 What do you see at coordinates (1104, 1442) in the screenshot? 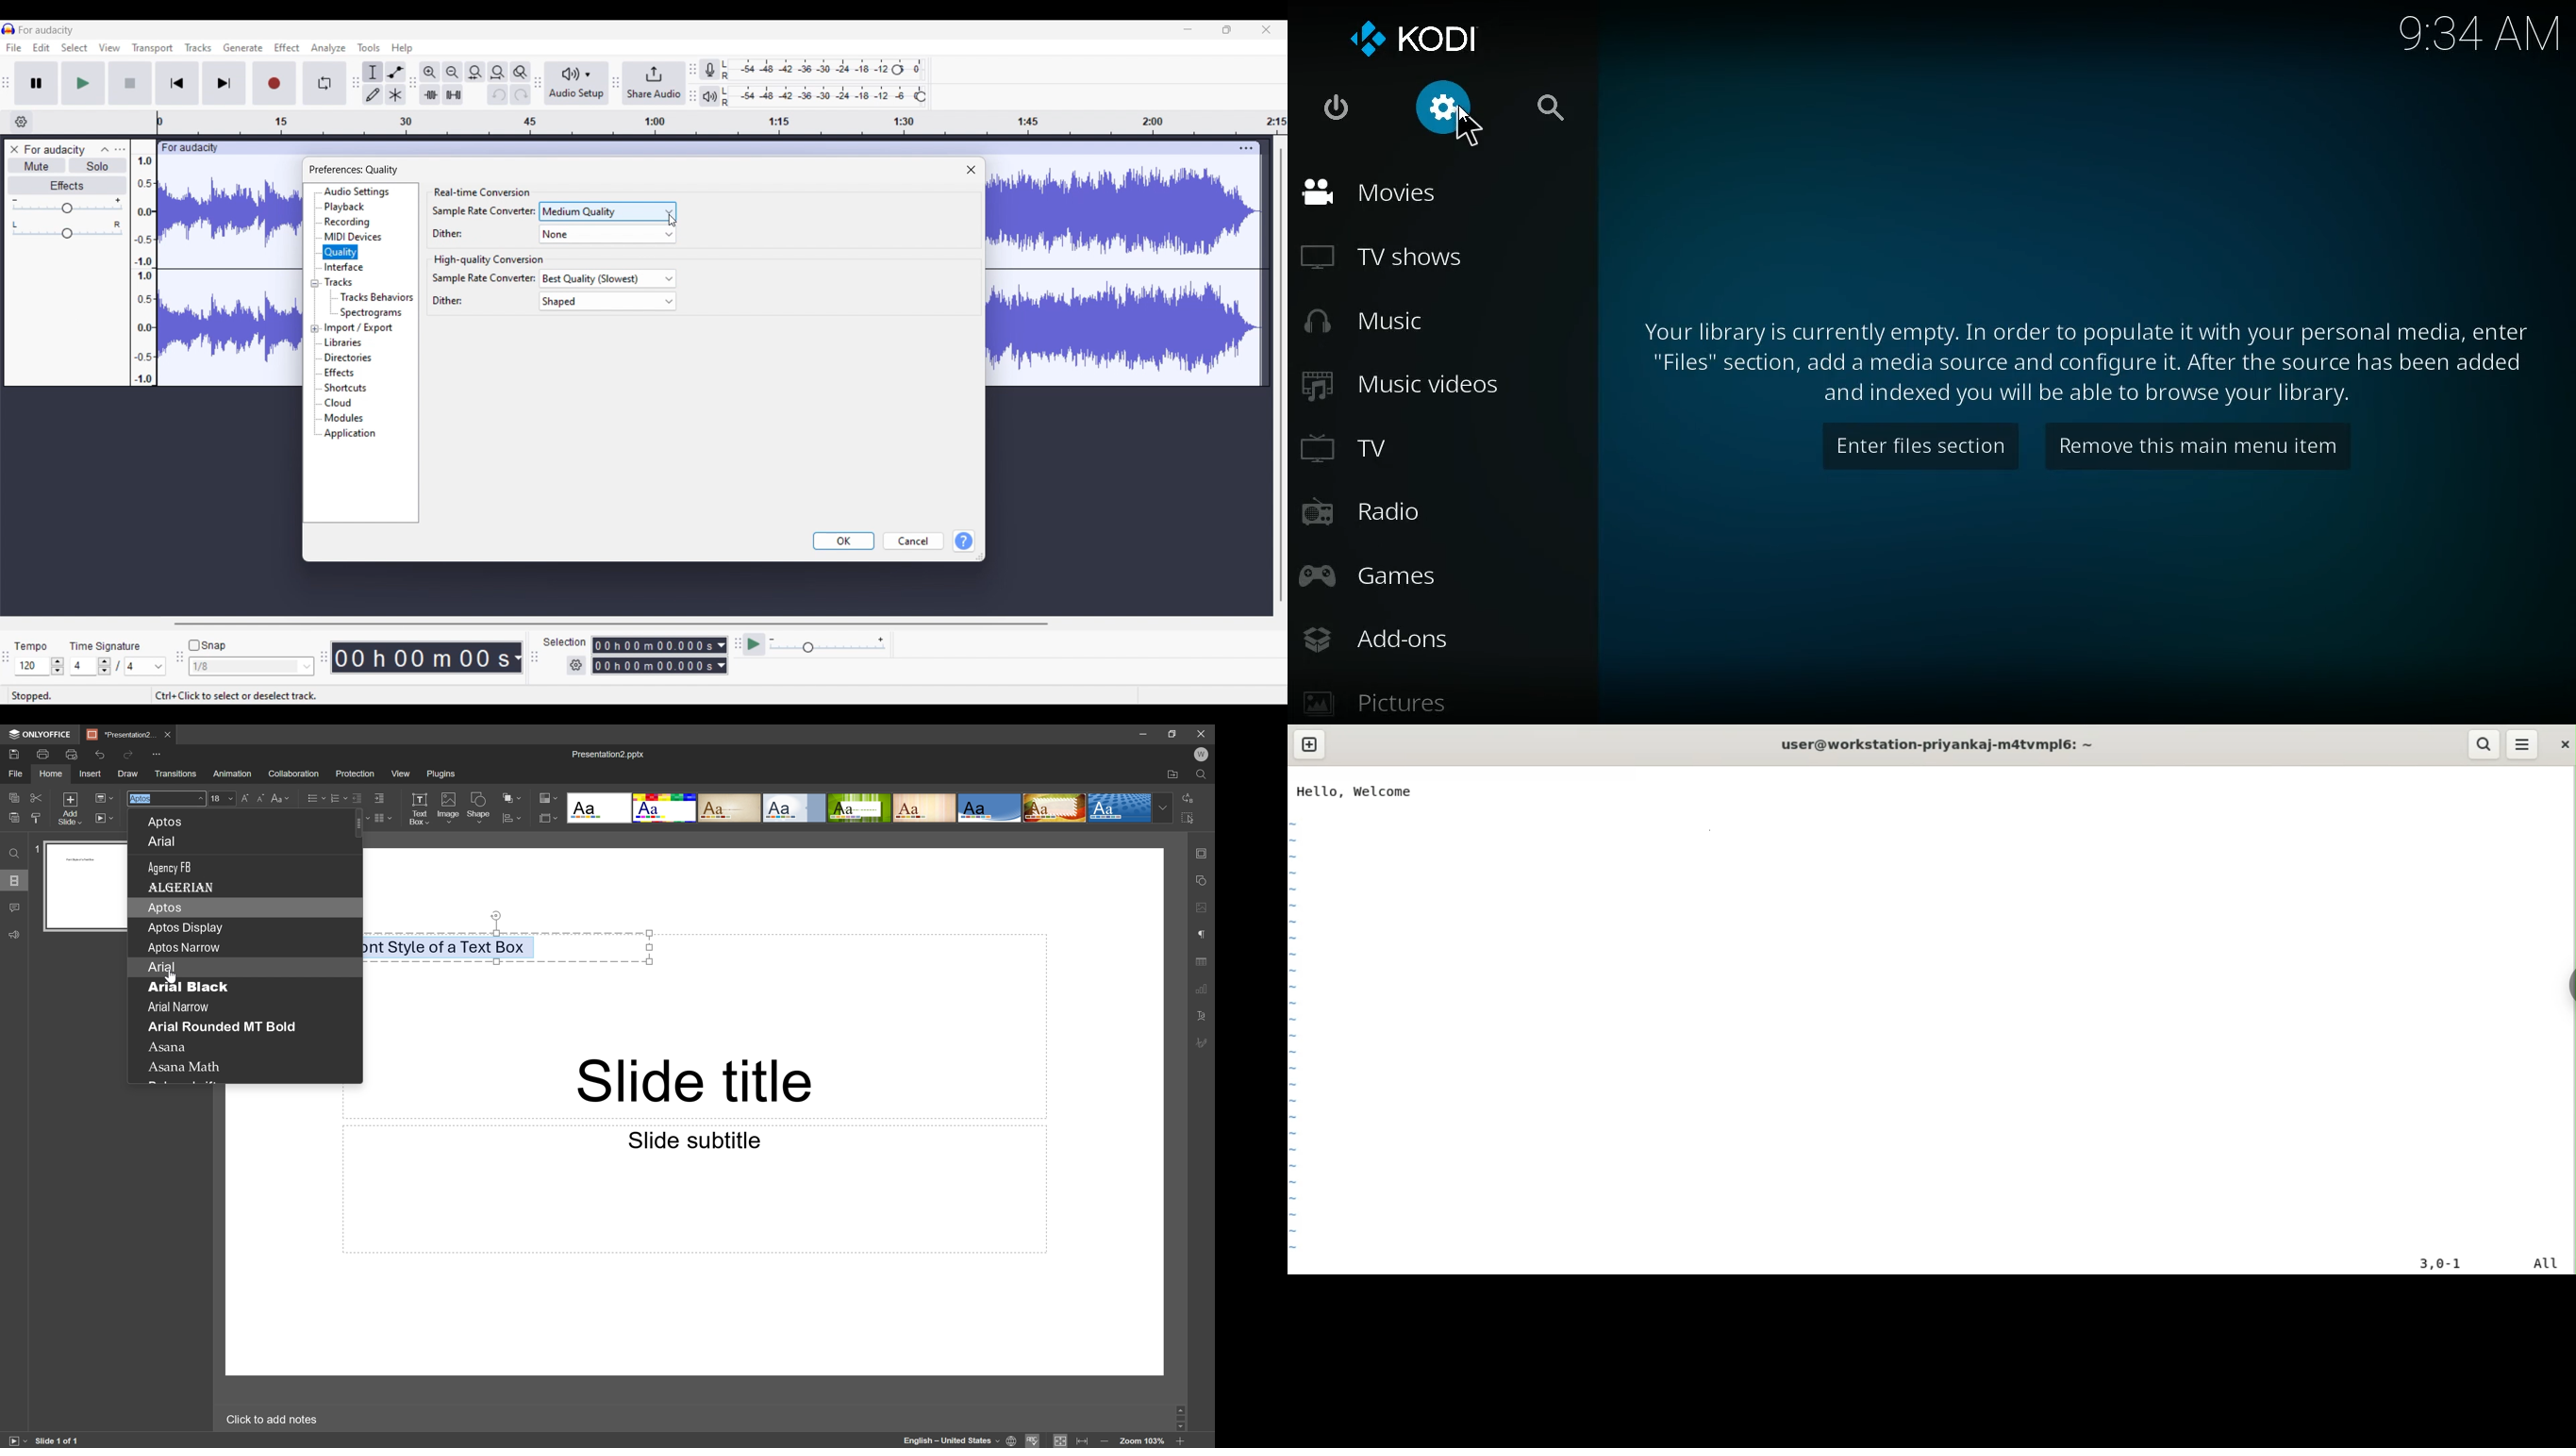
I see `Zoom out` at bounding box center [1104, 1442].